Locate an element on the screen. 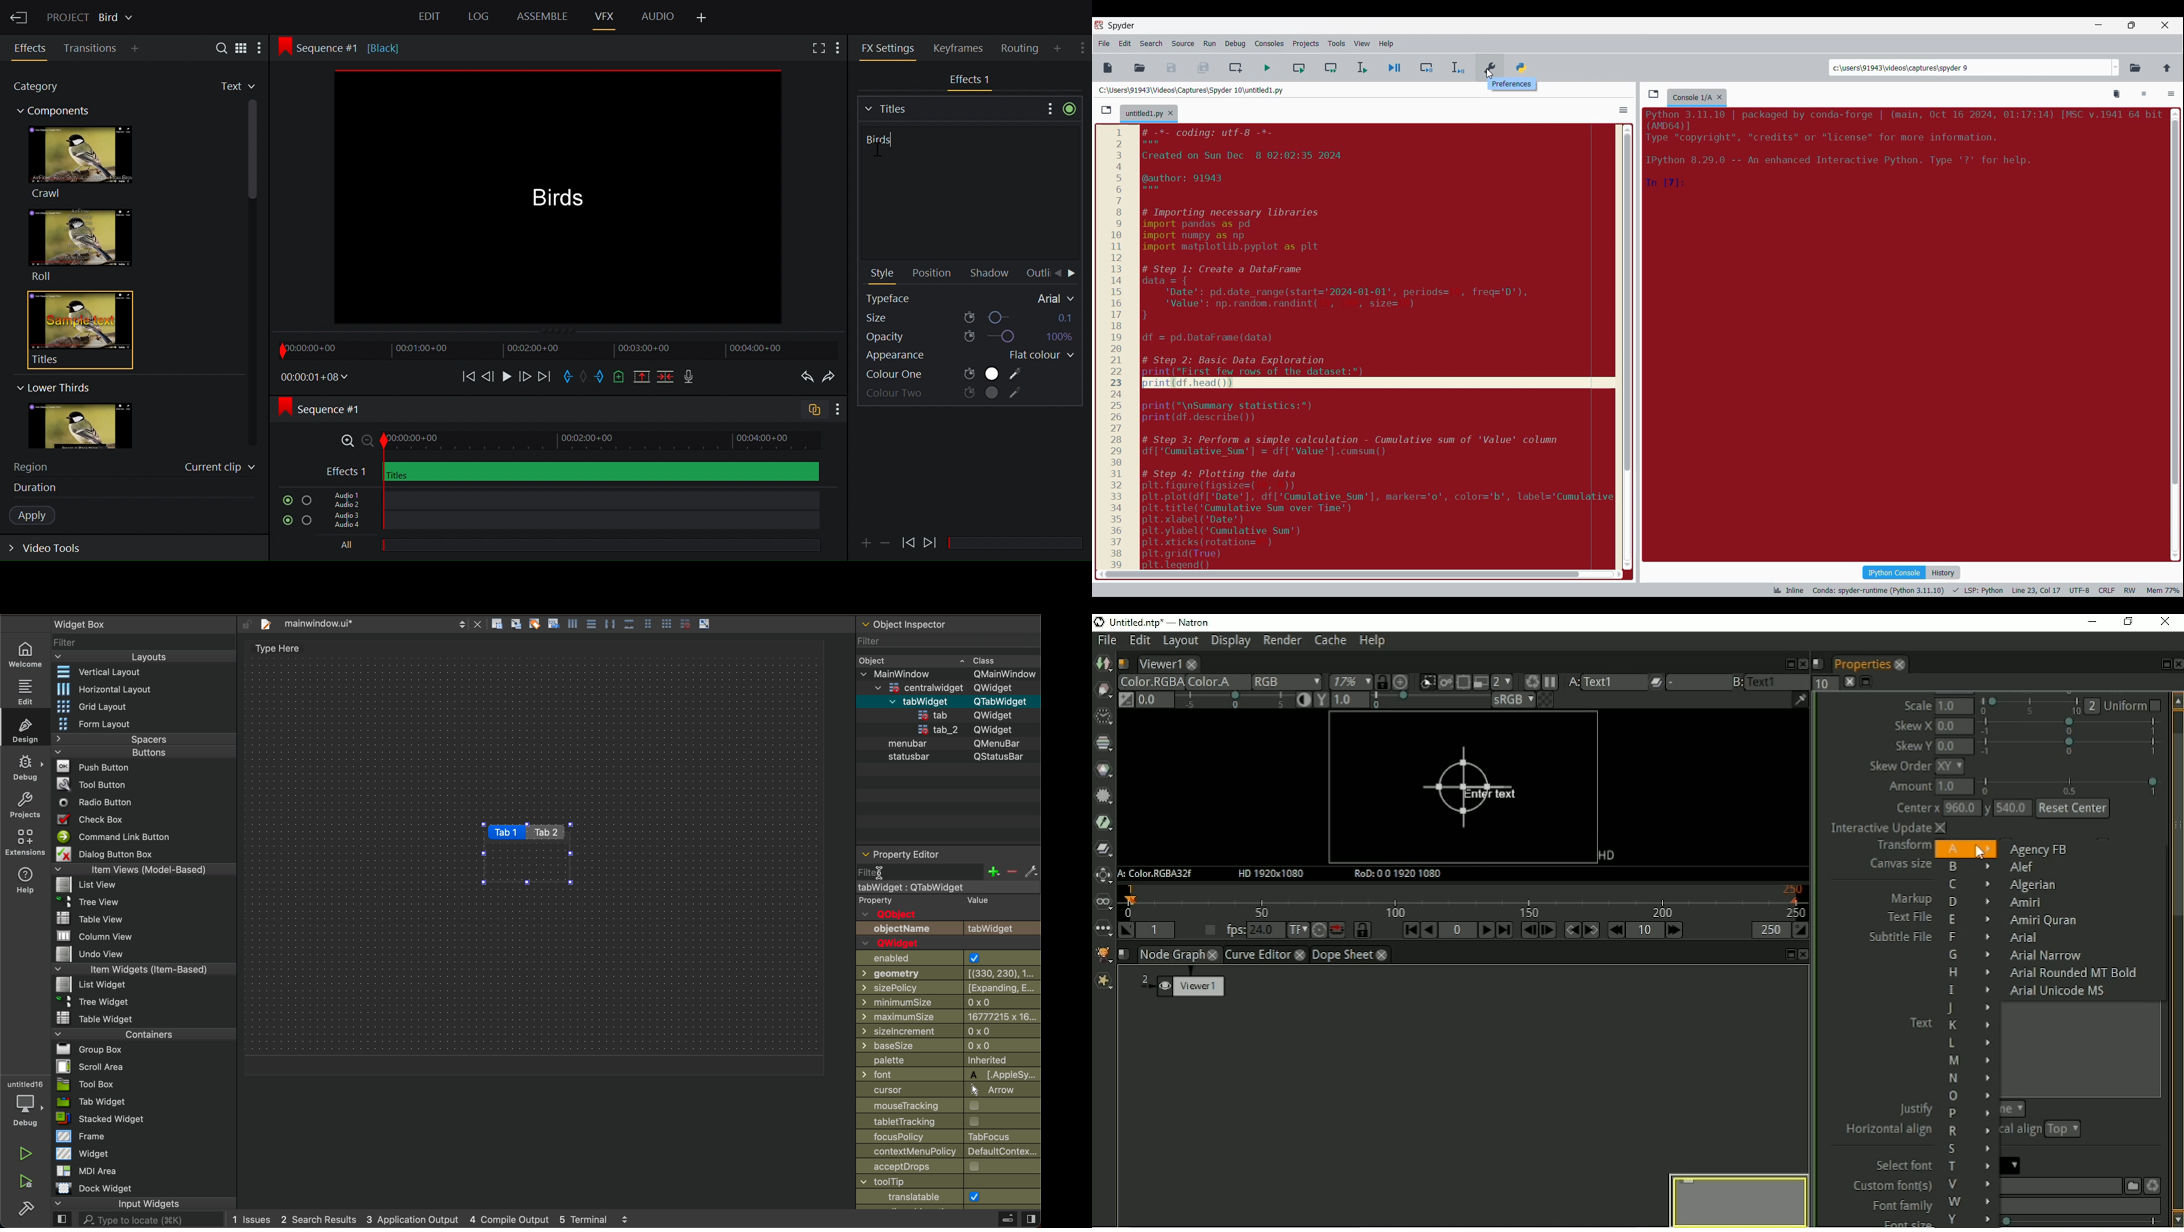 The image size is (2184, 1232). Enter text is located at coordinates (1467, 789).